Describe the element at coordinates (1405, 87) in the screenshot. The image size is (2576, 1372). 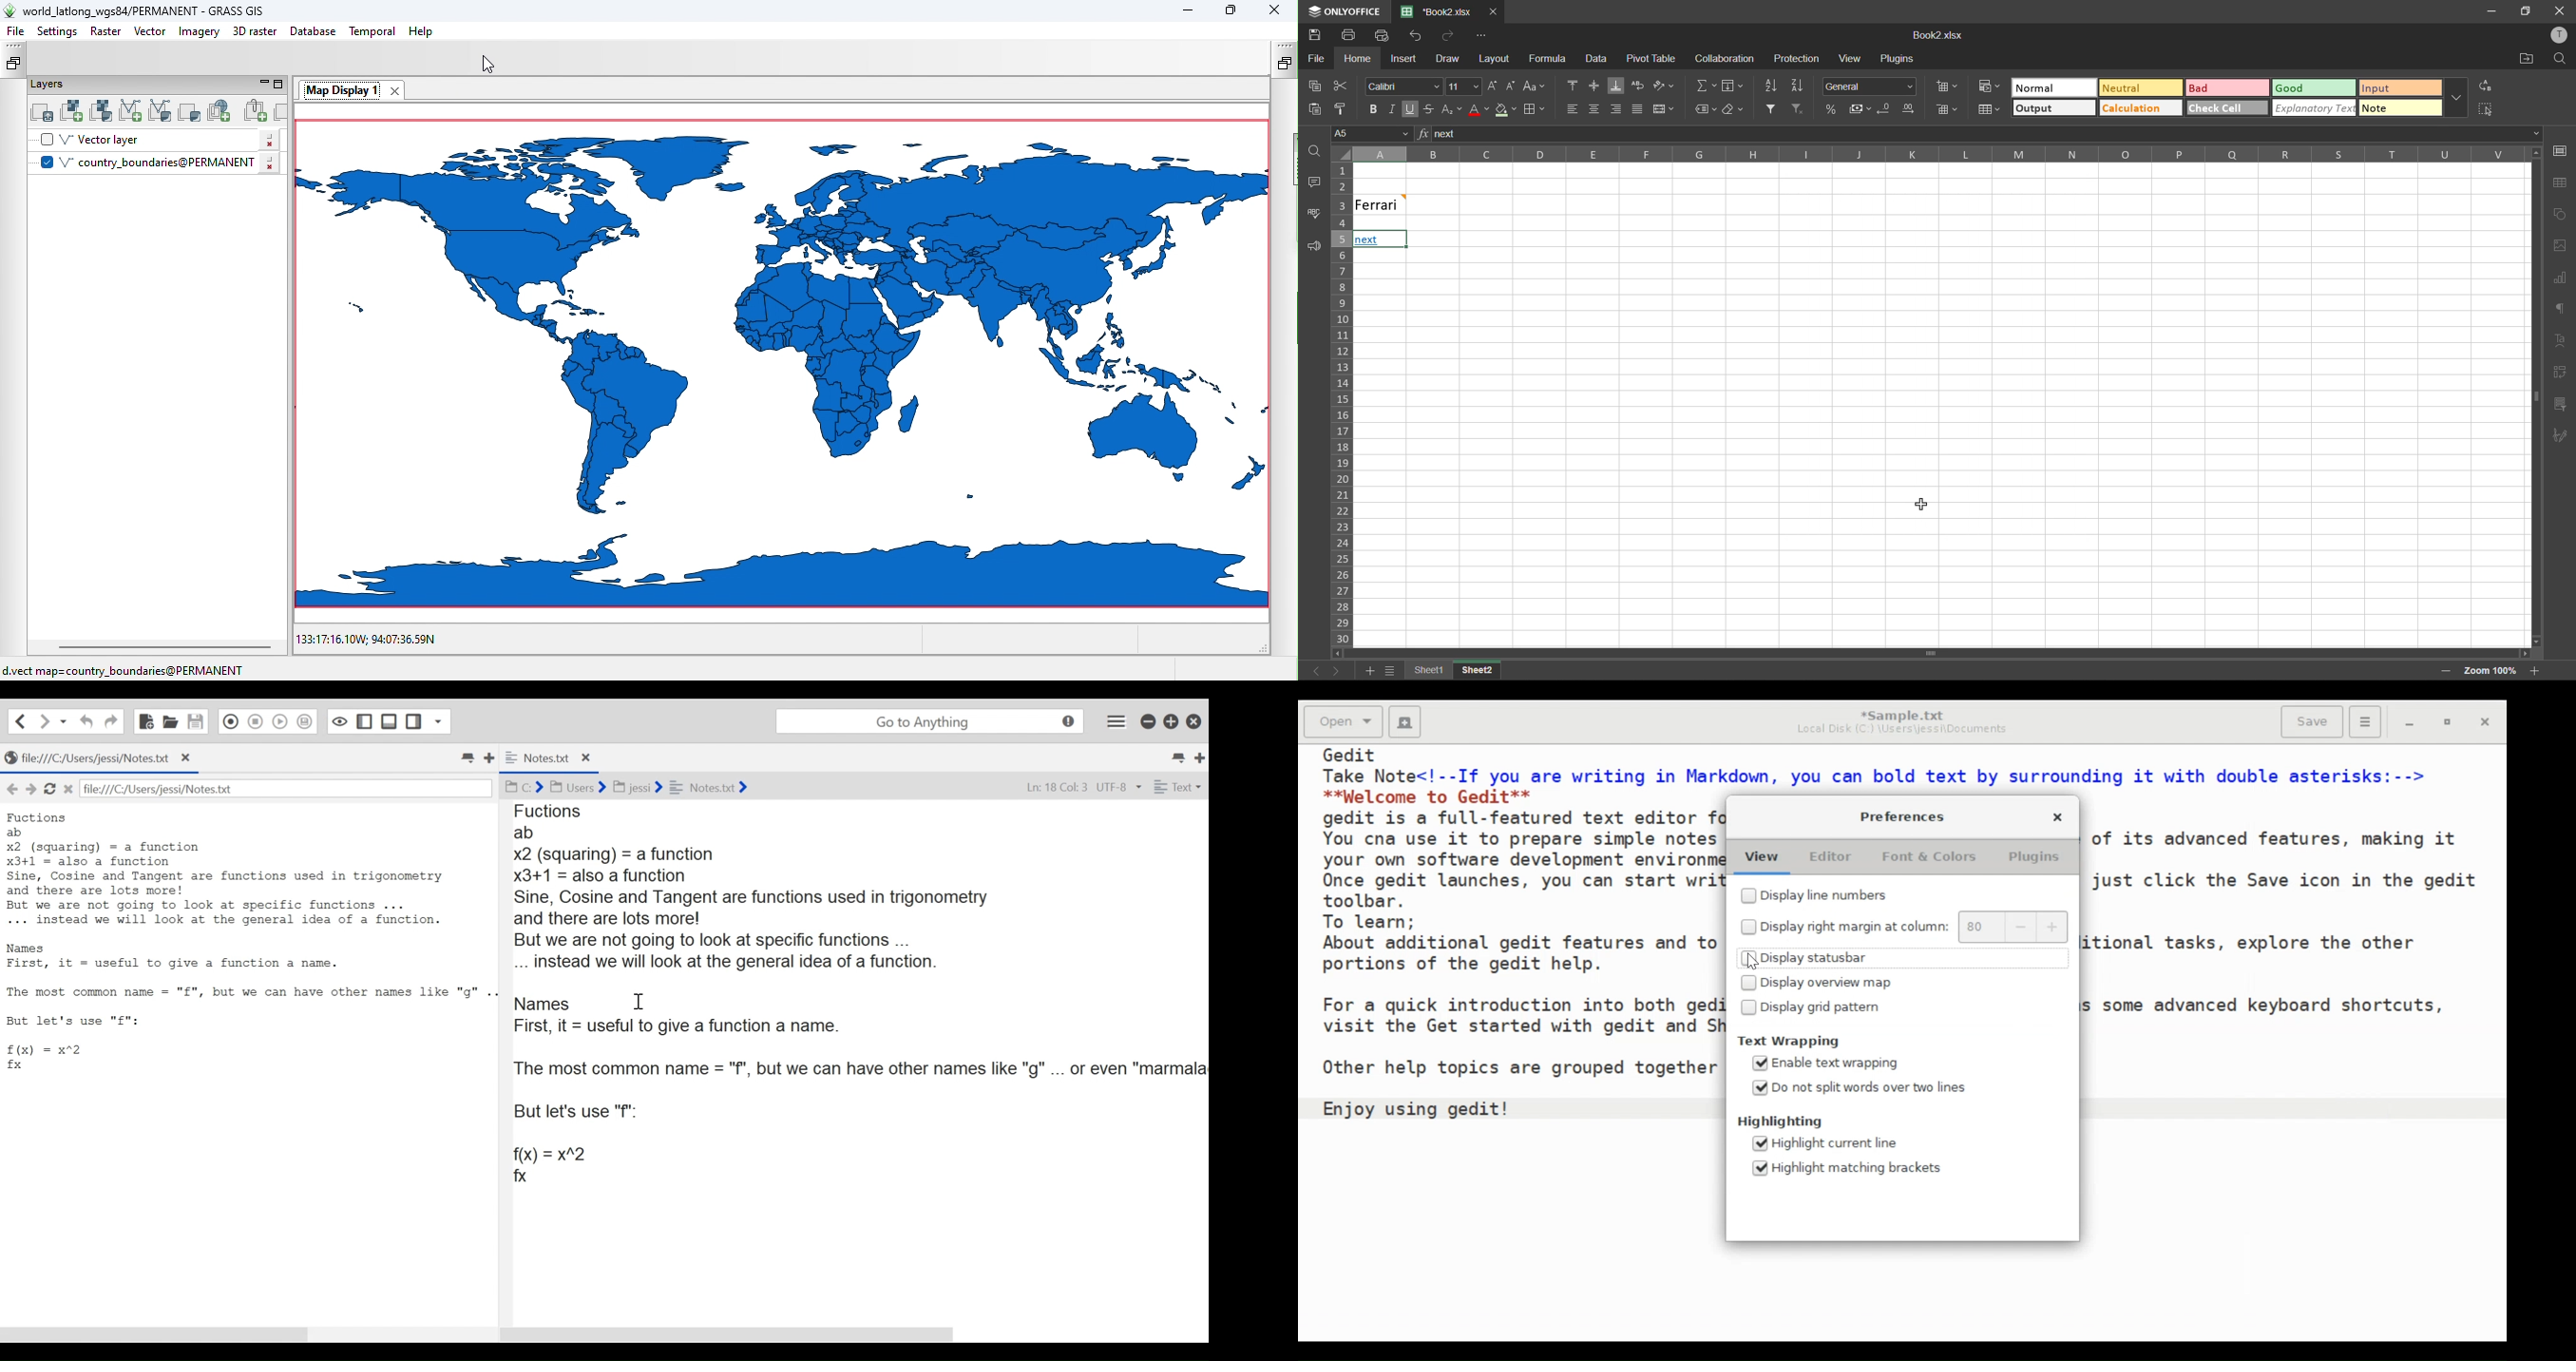
I see `font style` at that location.